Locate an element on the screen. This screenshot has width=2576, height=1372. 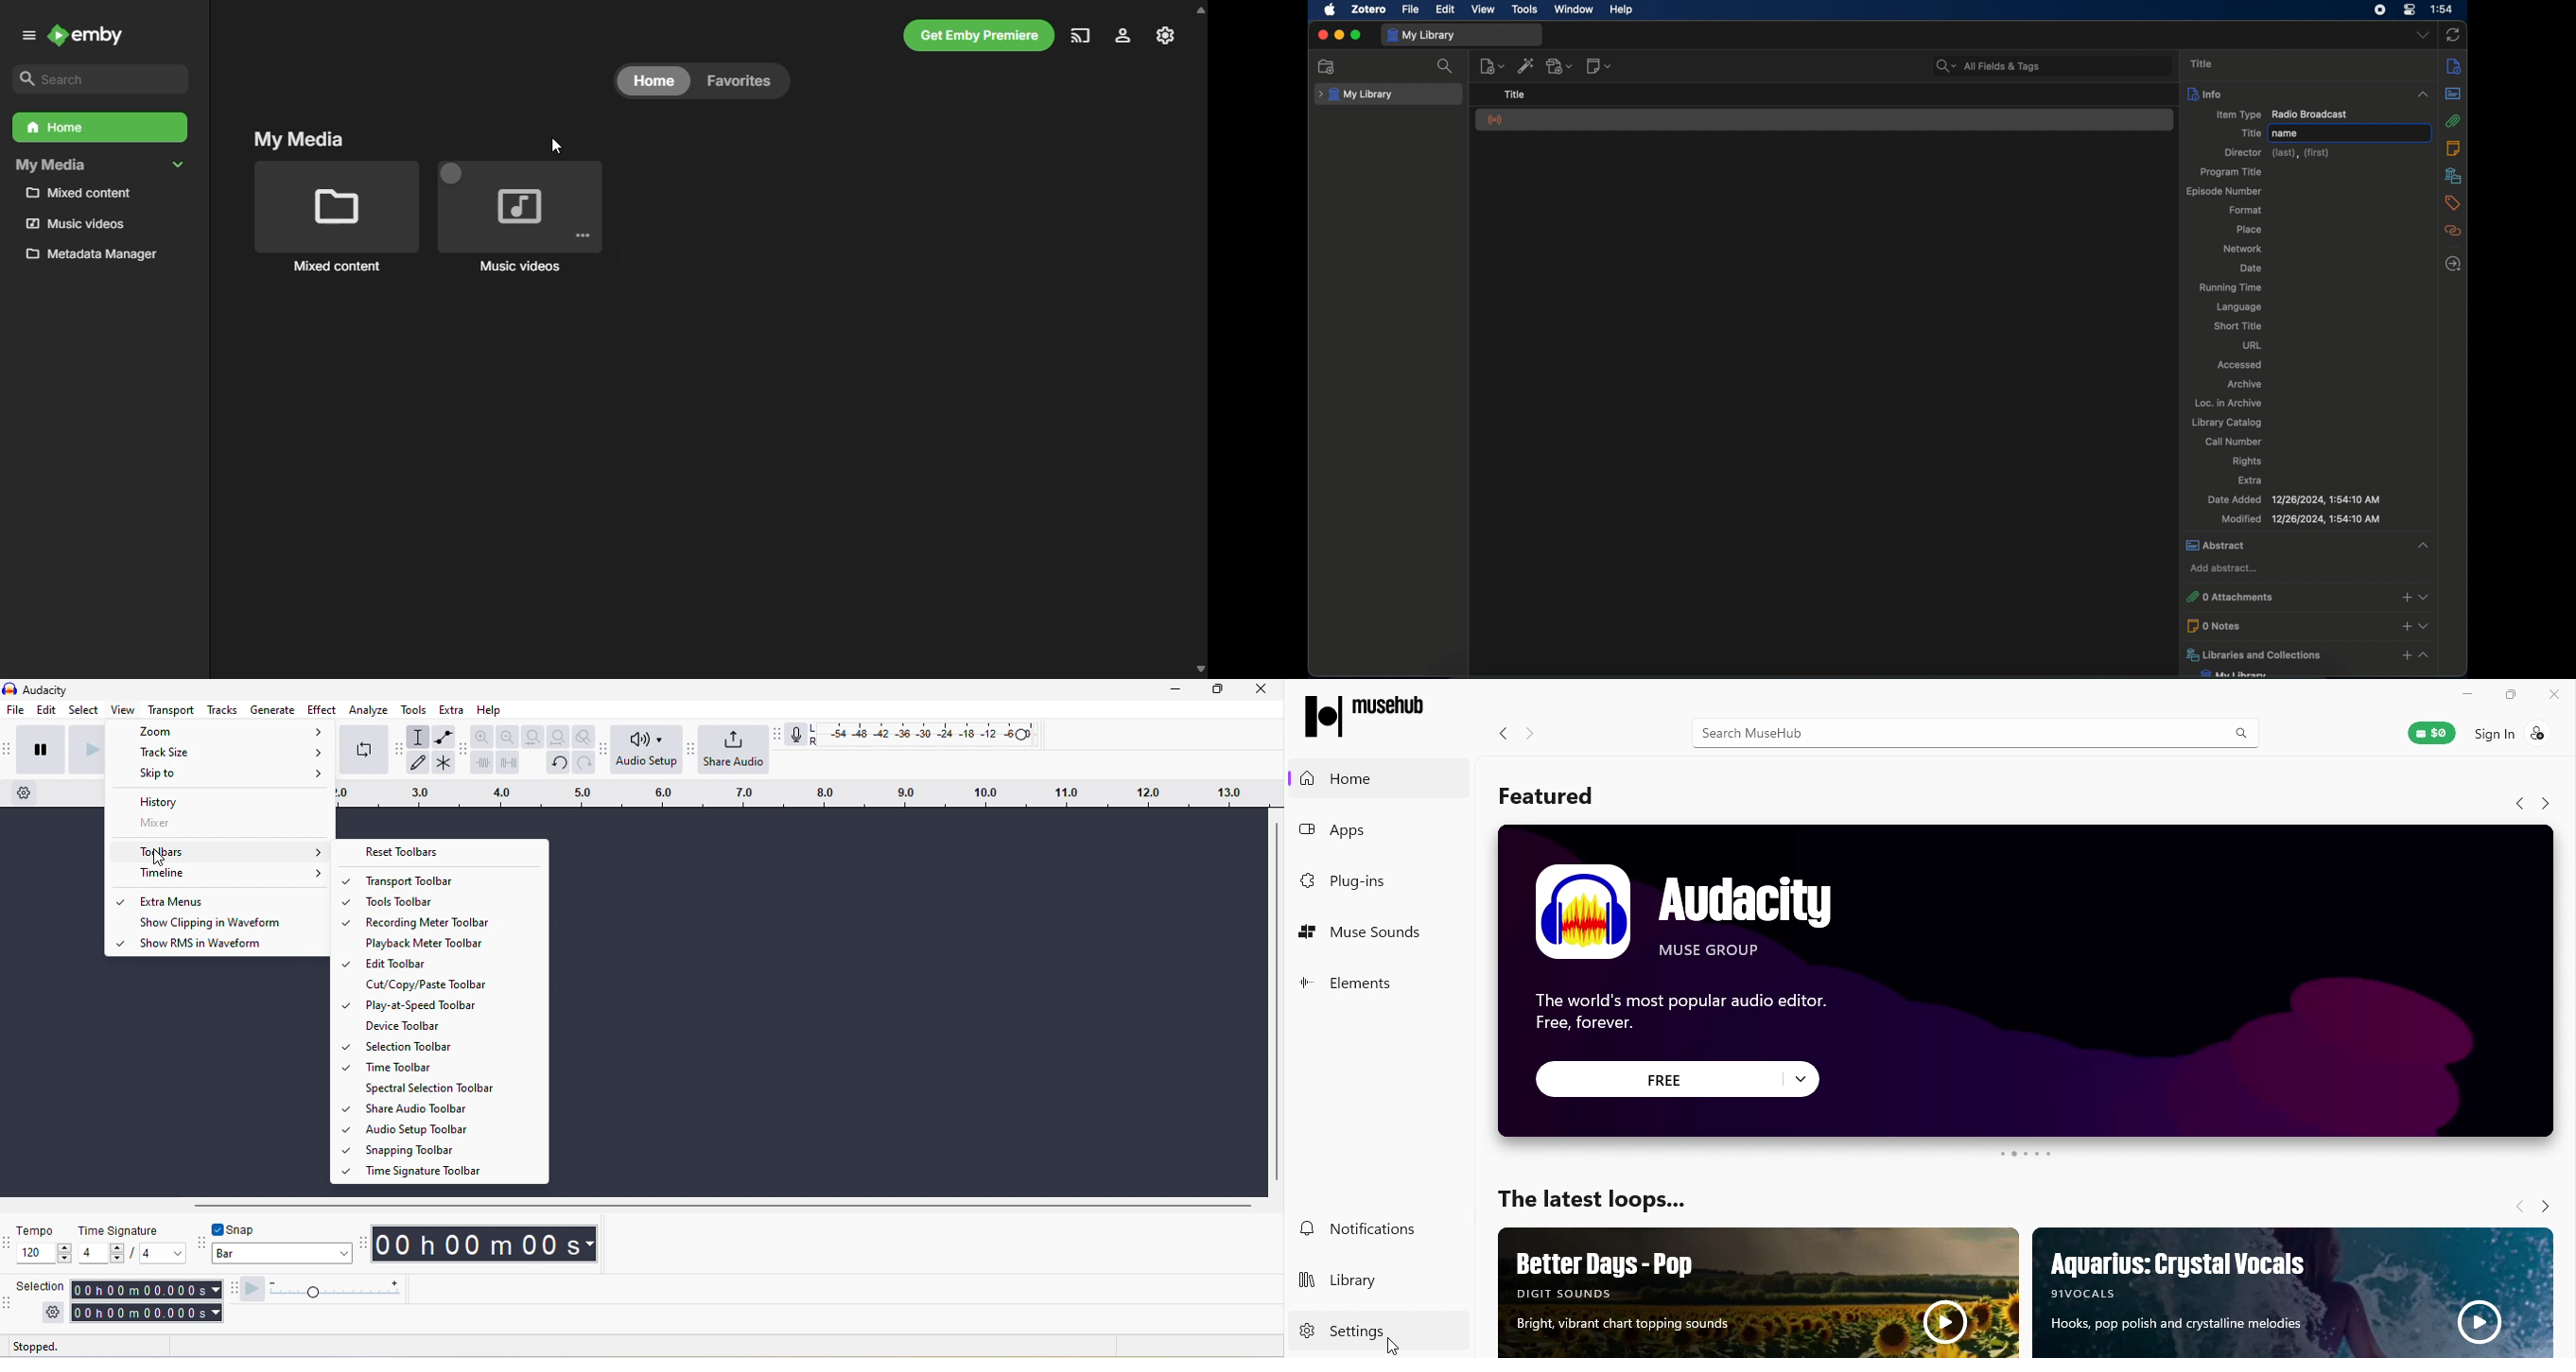
zoom in is located at coordinates (482, 735).